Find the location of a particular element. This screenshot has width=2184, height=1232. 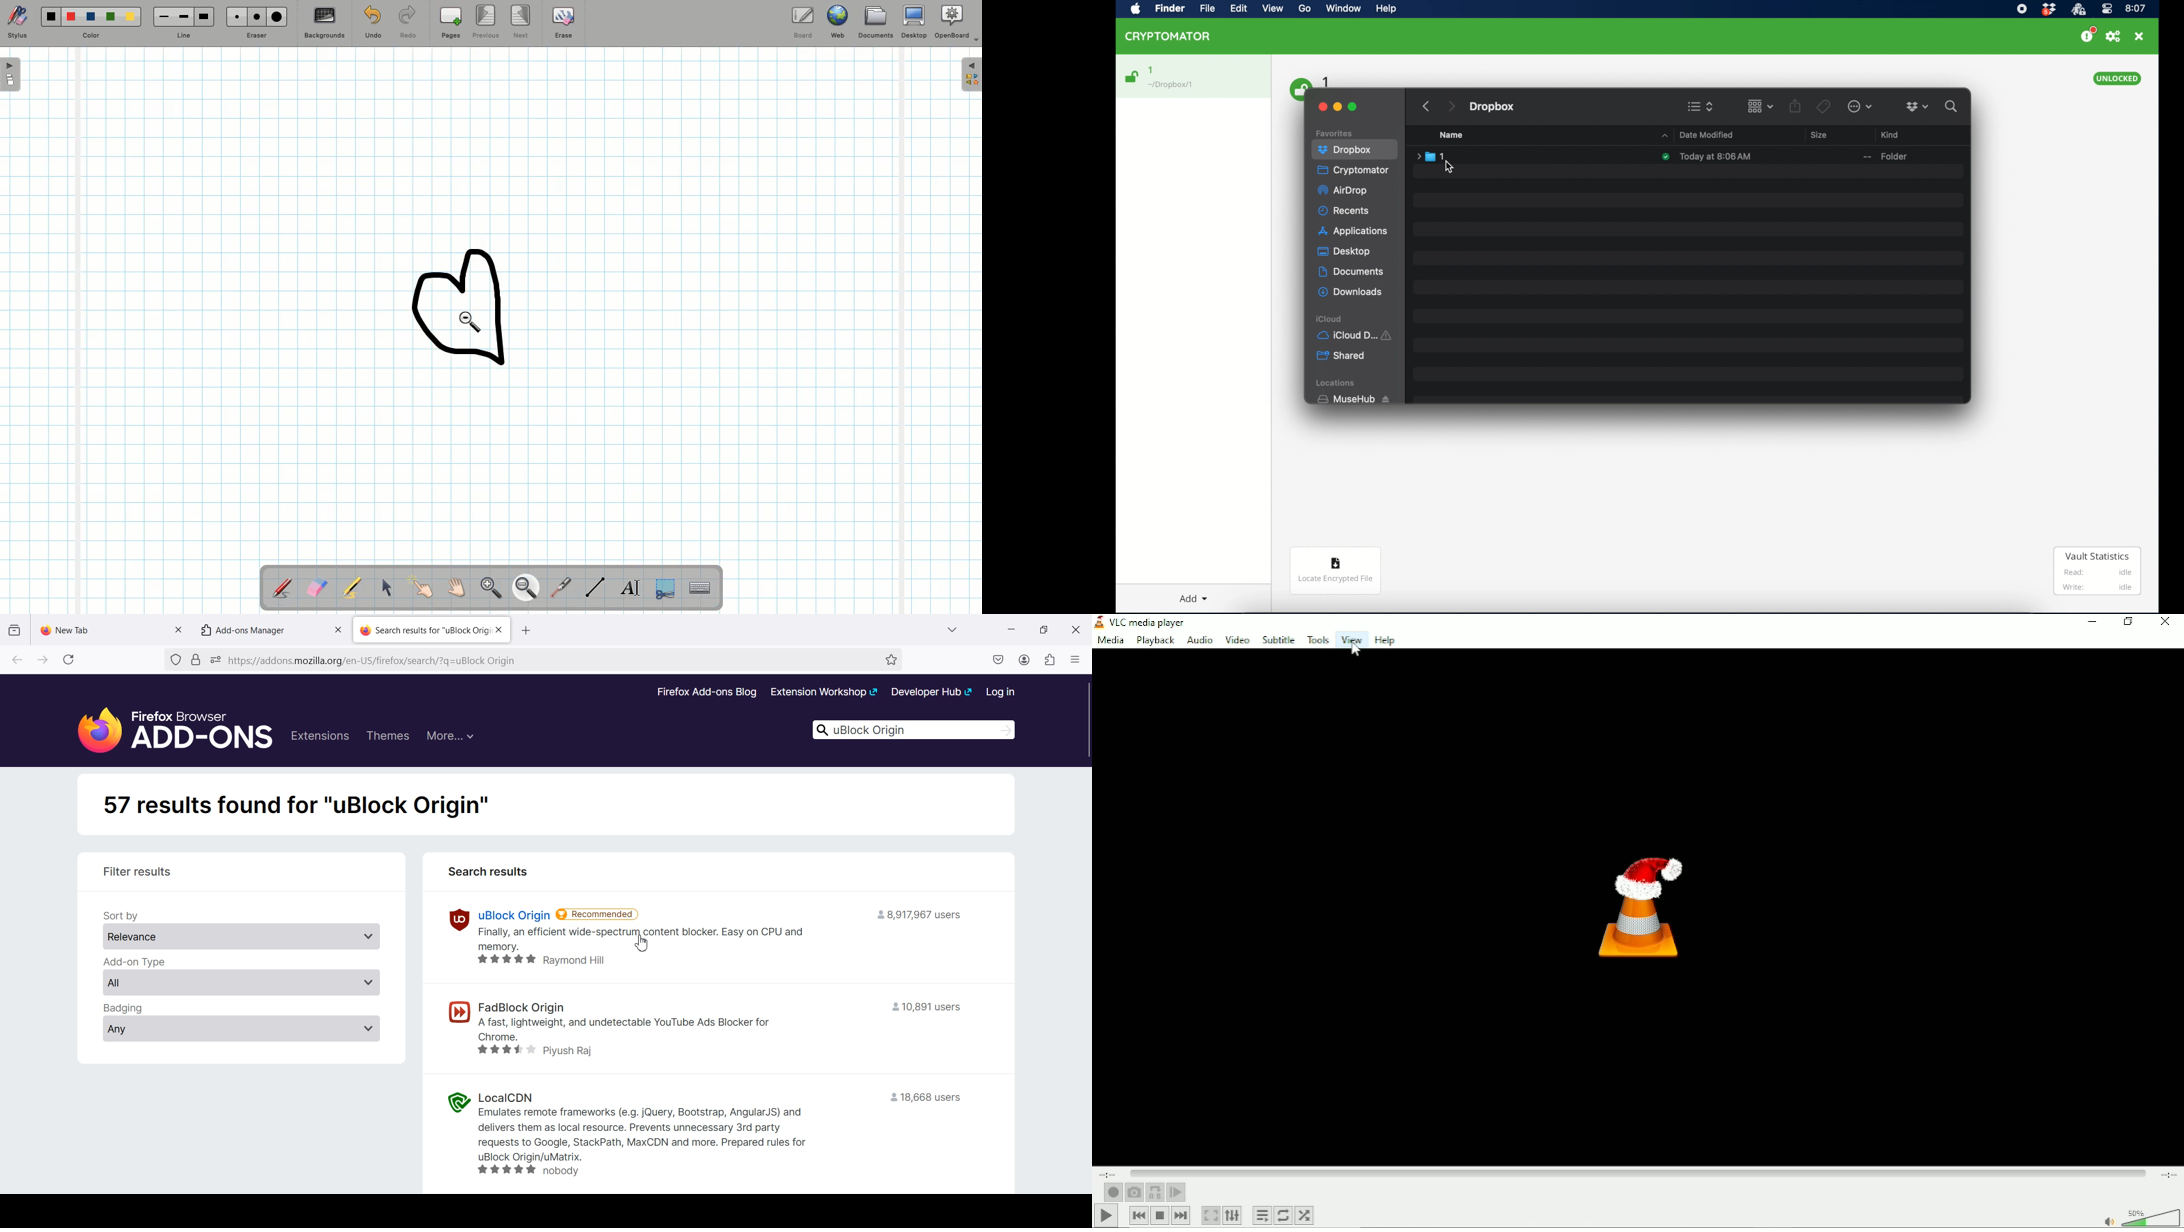

Developer Hub is located at coordinates (932, 691).